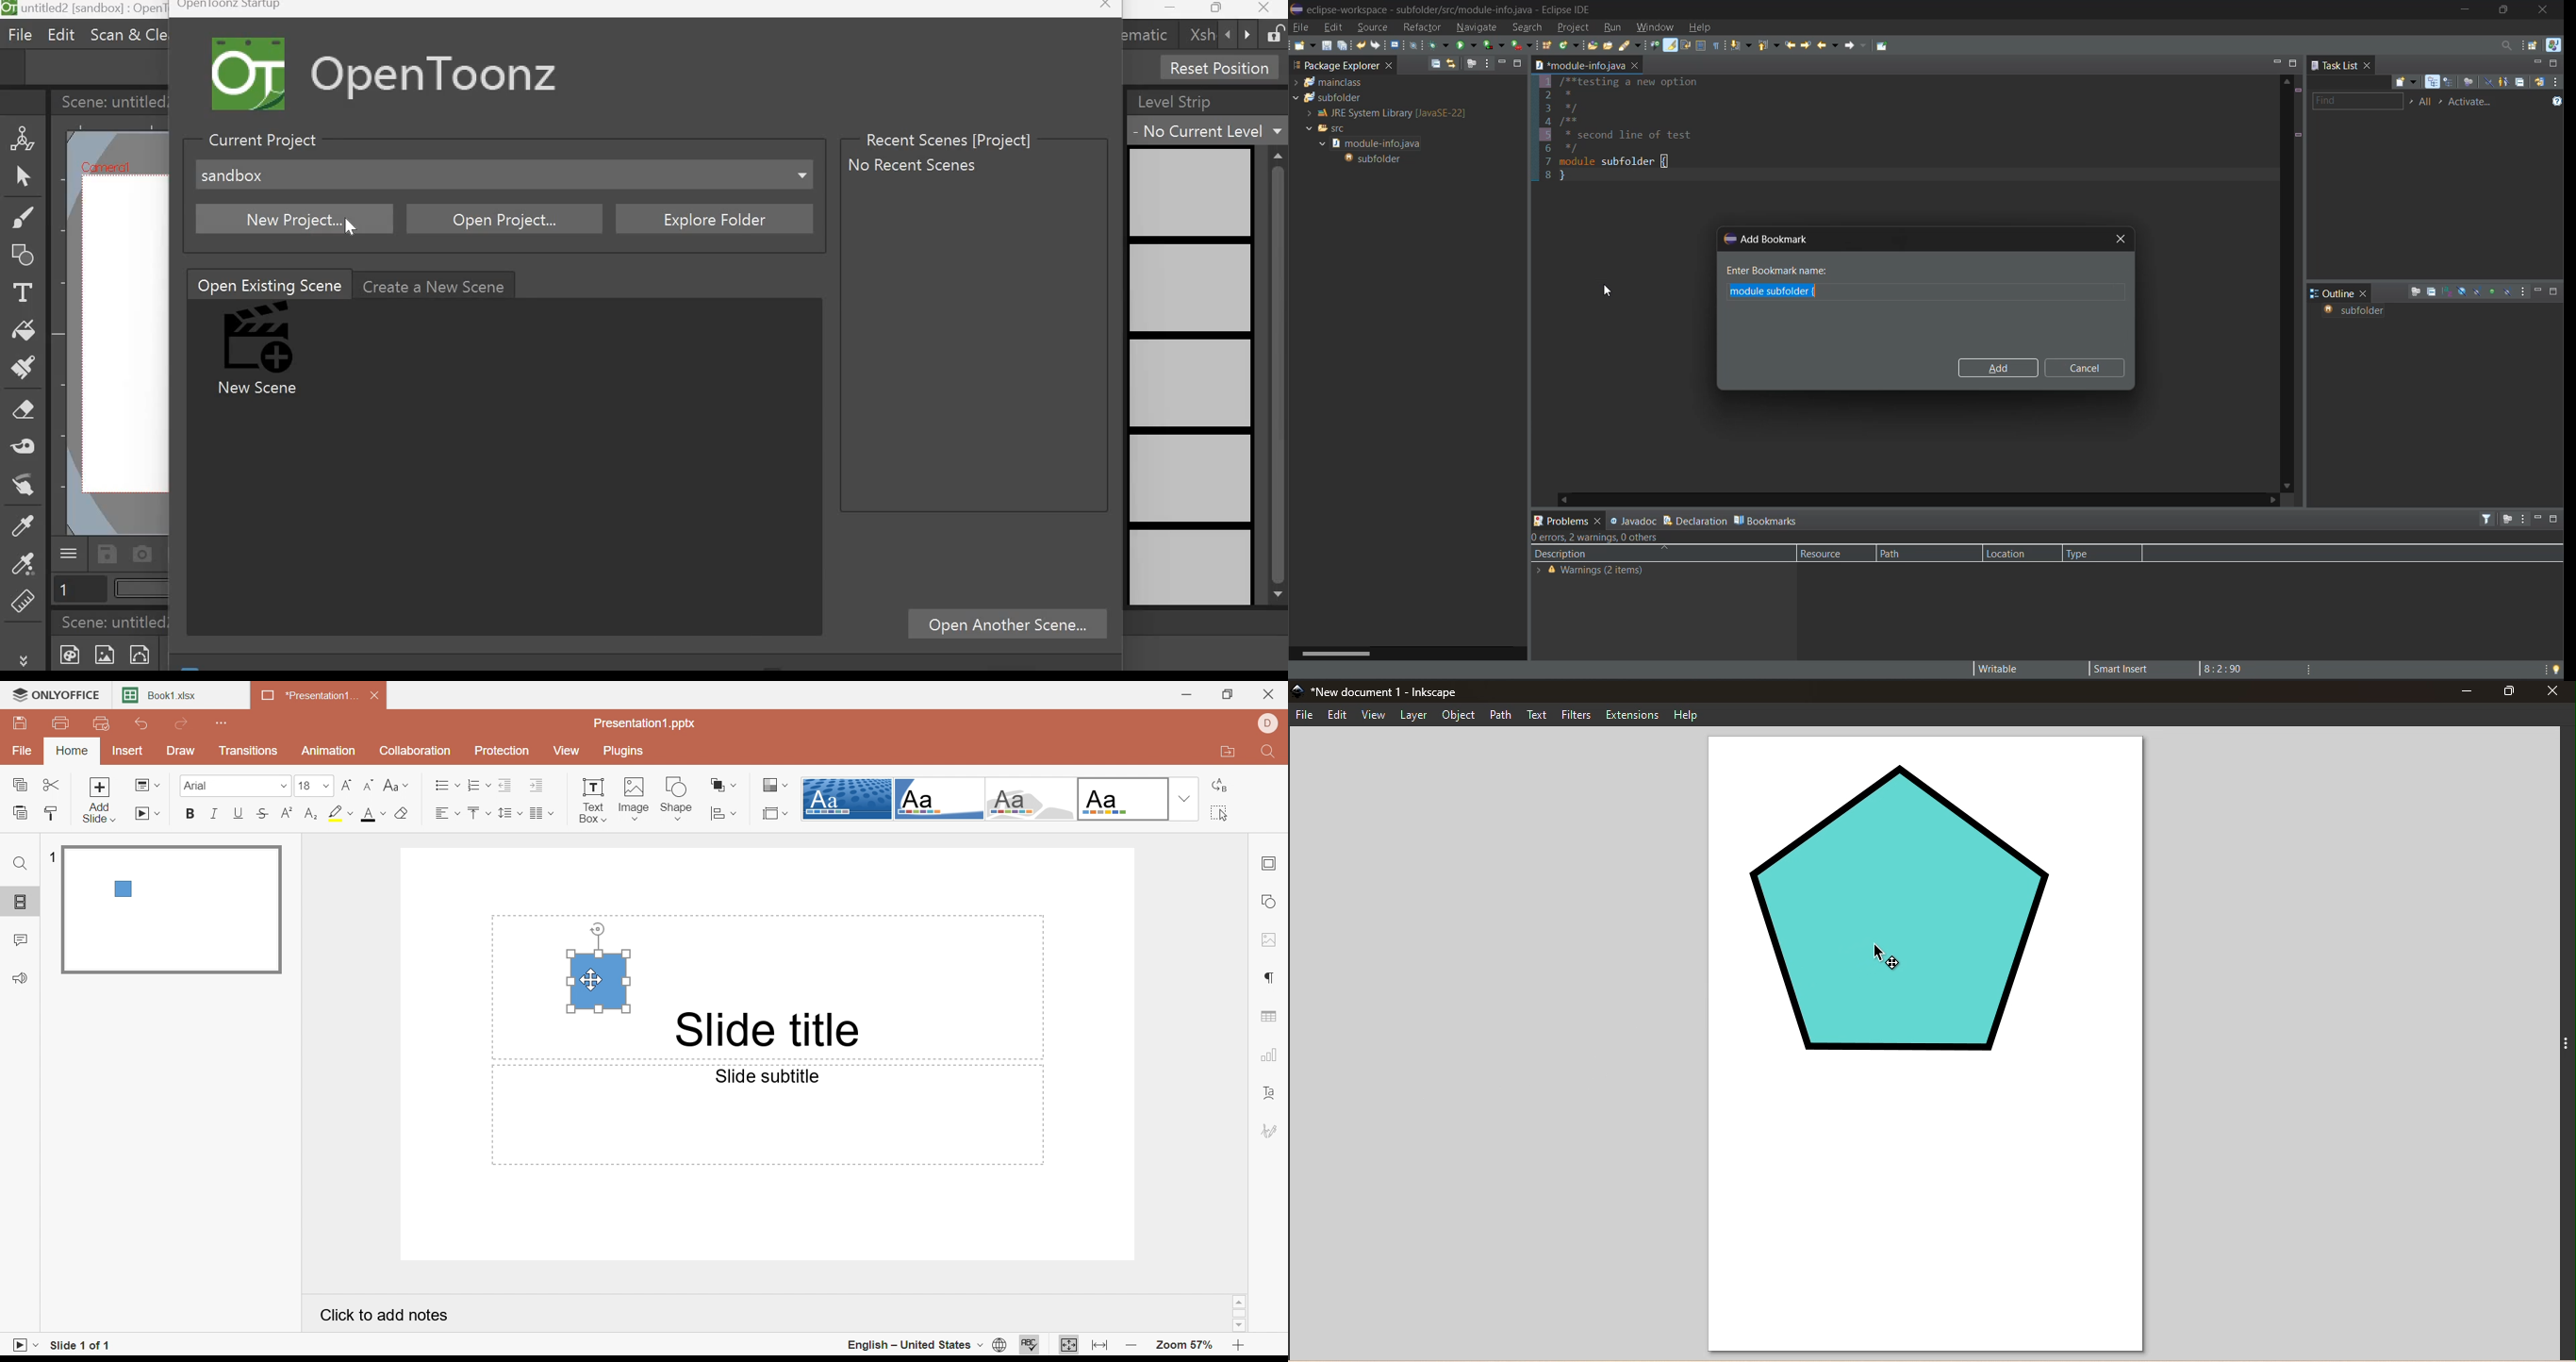 The image size is (2576, 1372). What do you see at coordinates (1690, 715) in the screenshot?
I see `Help` at bounding box center [1690, 715].